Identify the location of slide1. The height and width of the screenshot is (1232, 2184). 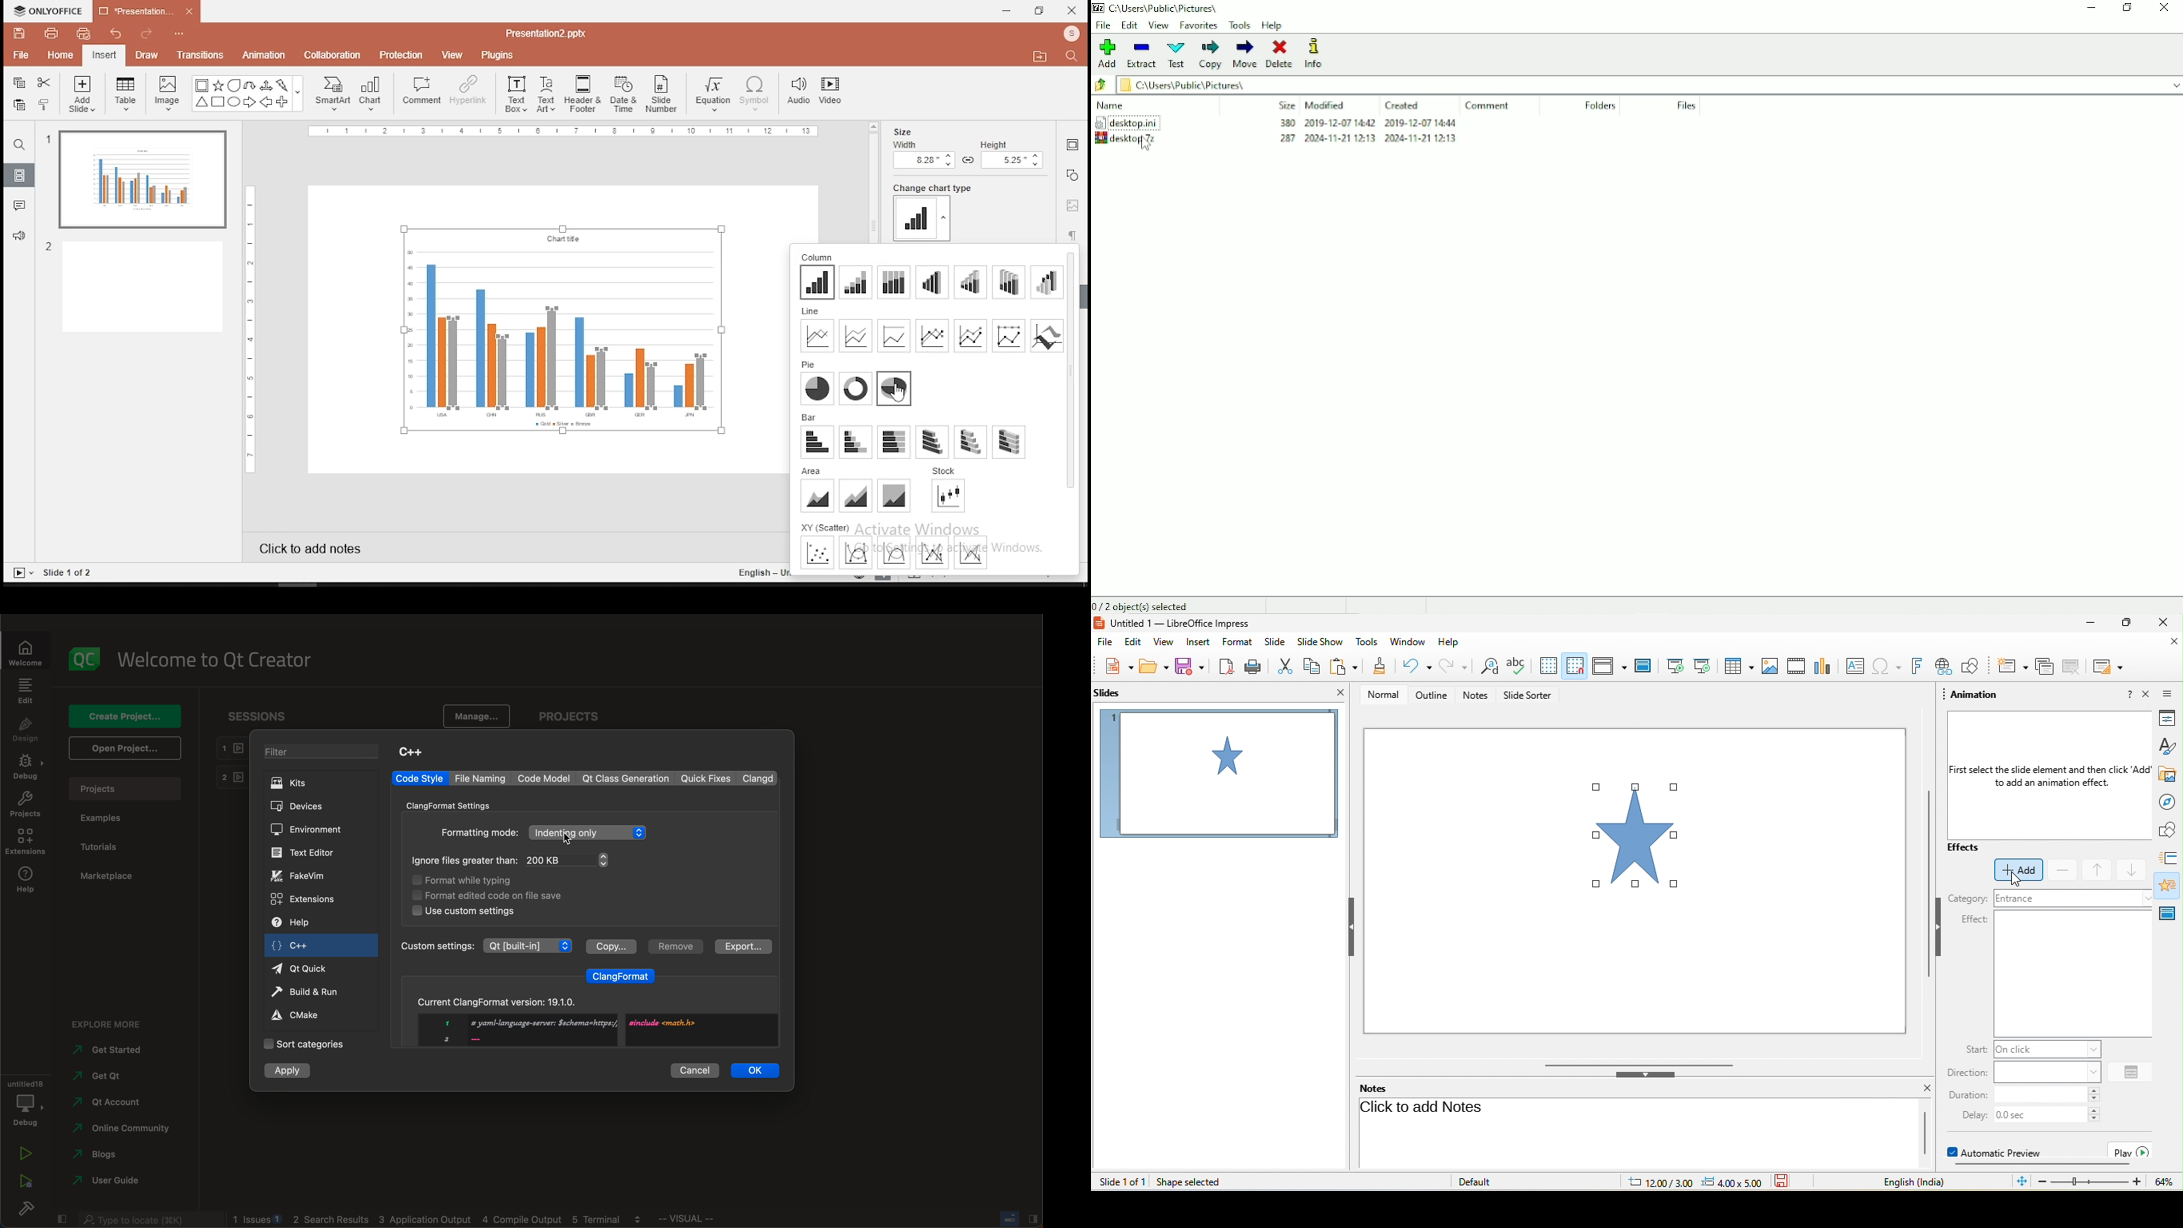
(1218, 776).